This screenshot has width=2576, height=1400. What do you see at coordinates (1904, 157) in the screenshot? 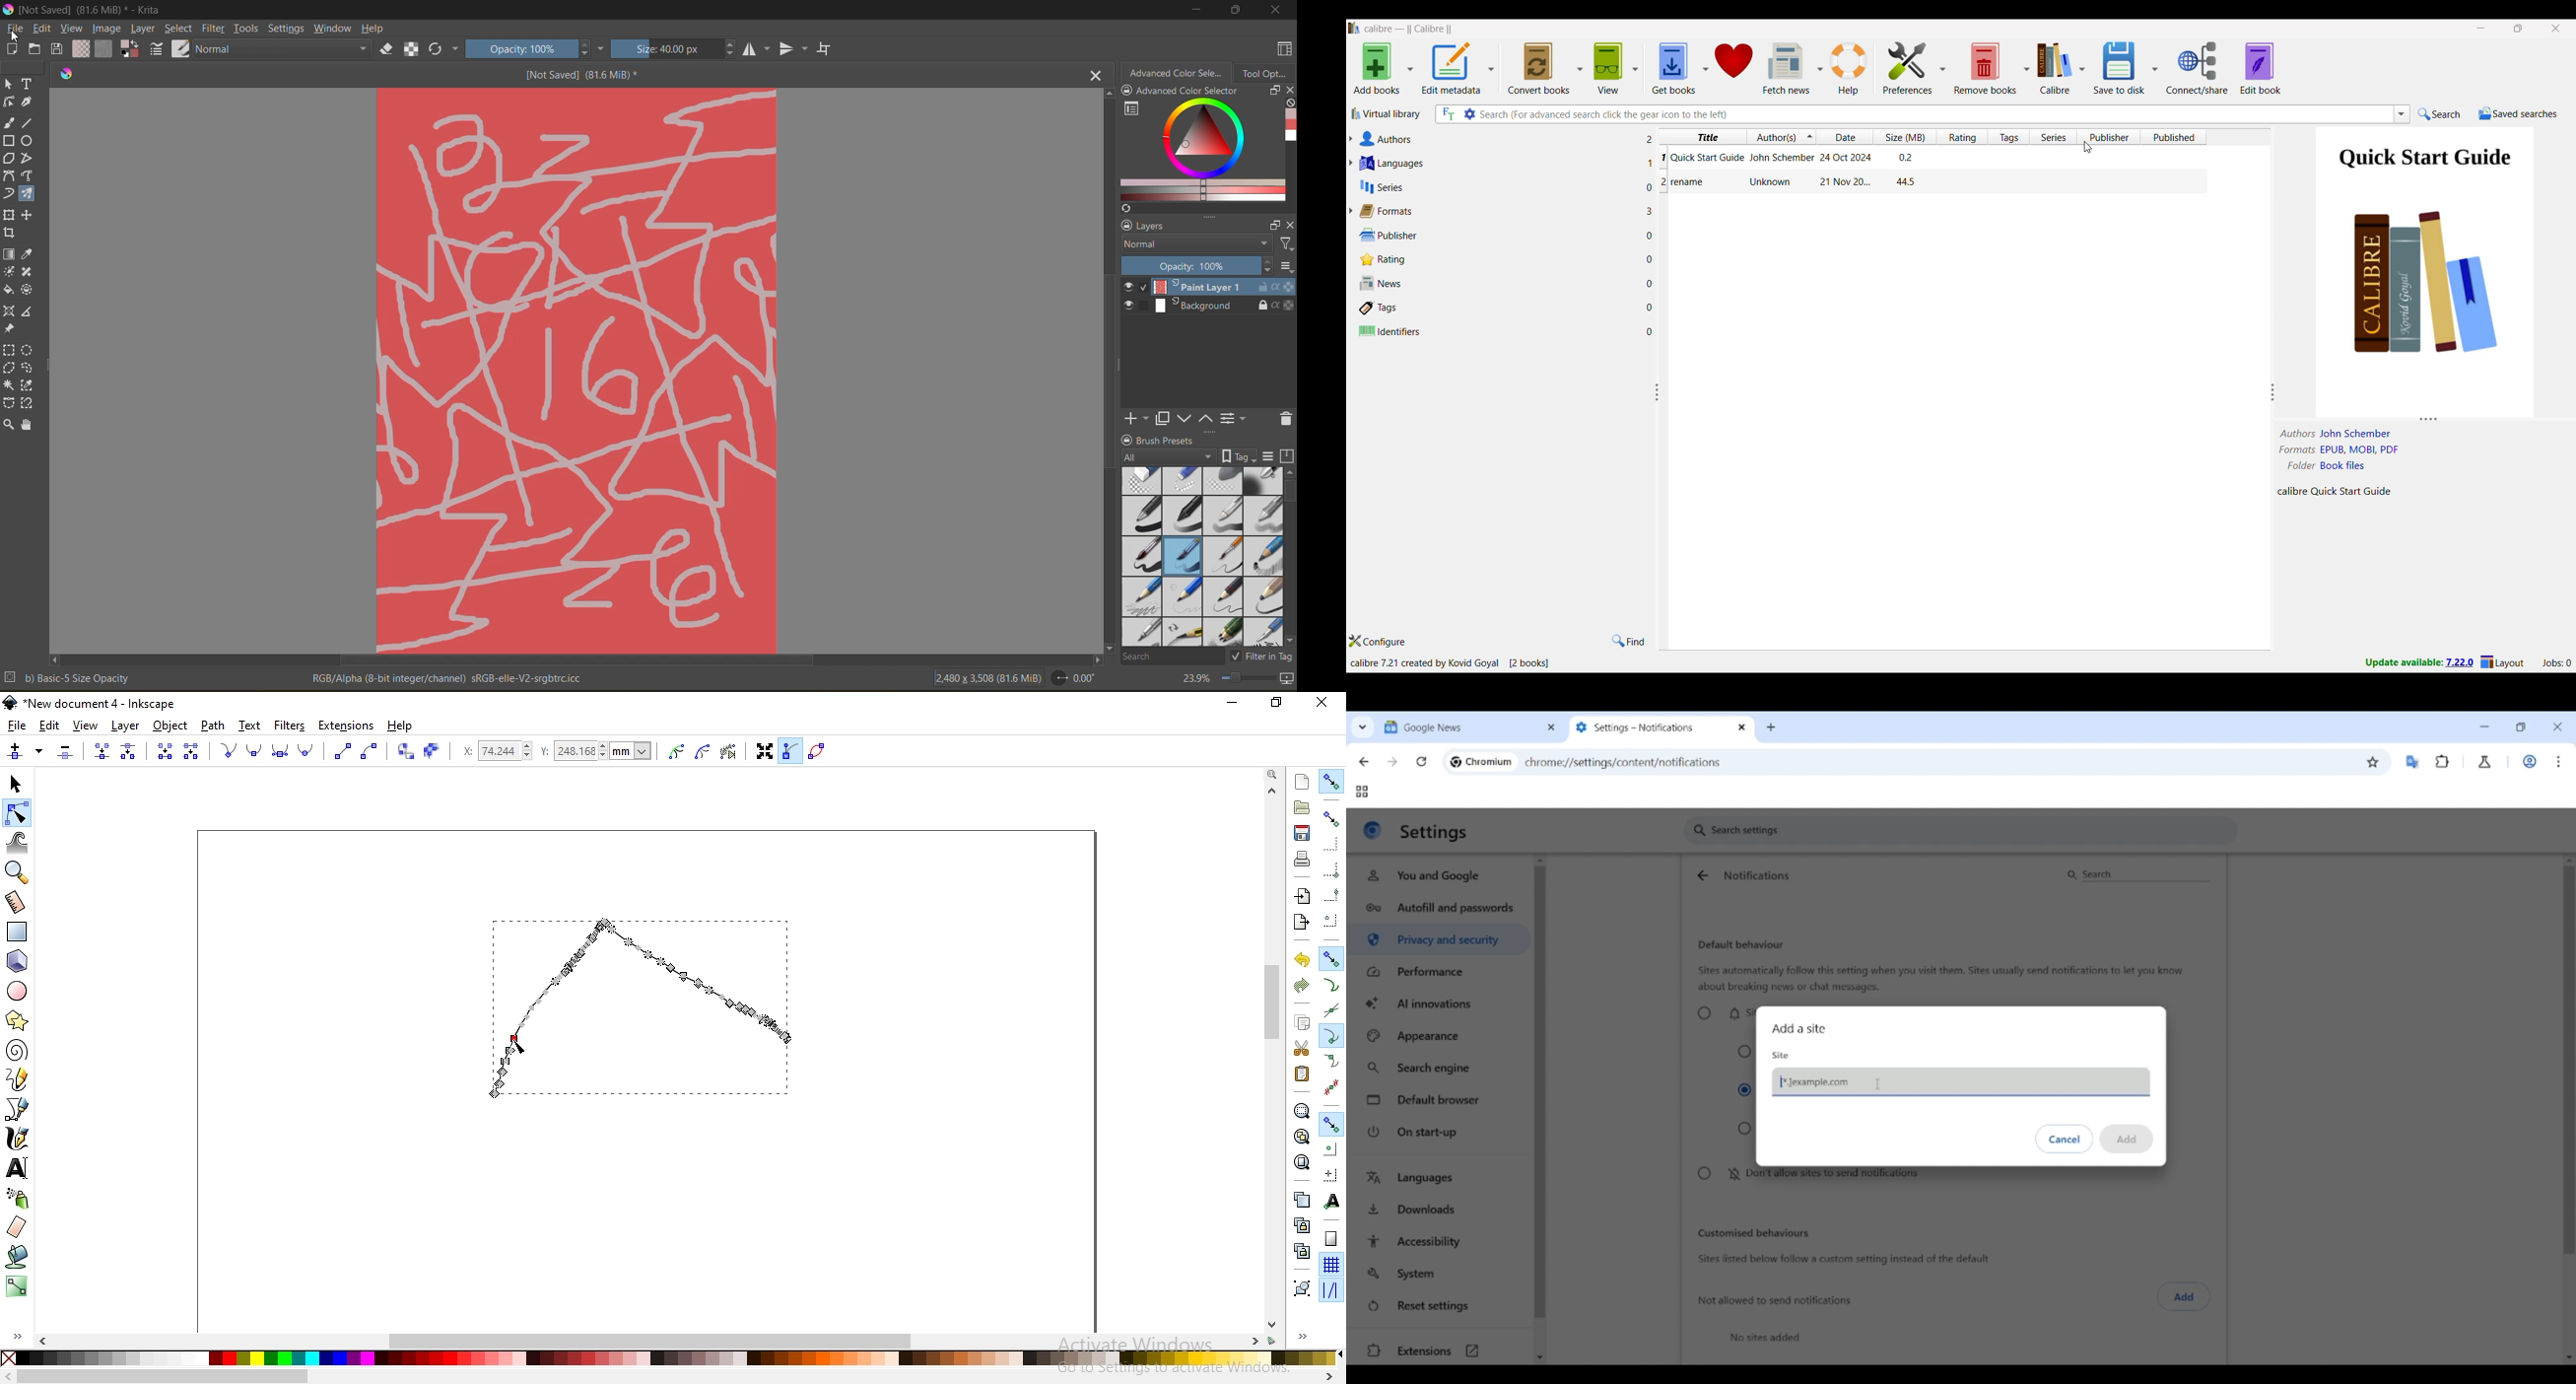
I see `0.2` at bounding box center [1904, 157].